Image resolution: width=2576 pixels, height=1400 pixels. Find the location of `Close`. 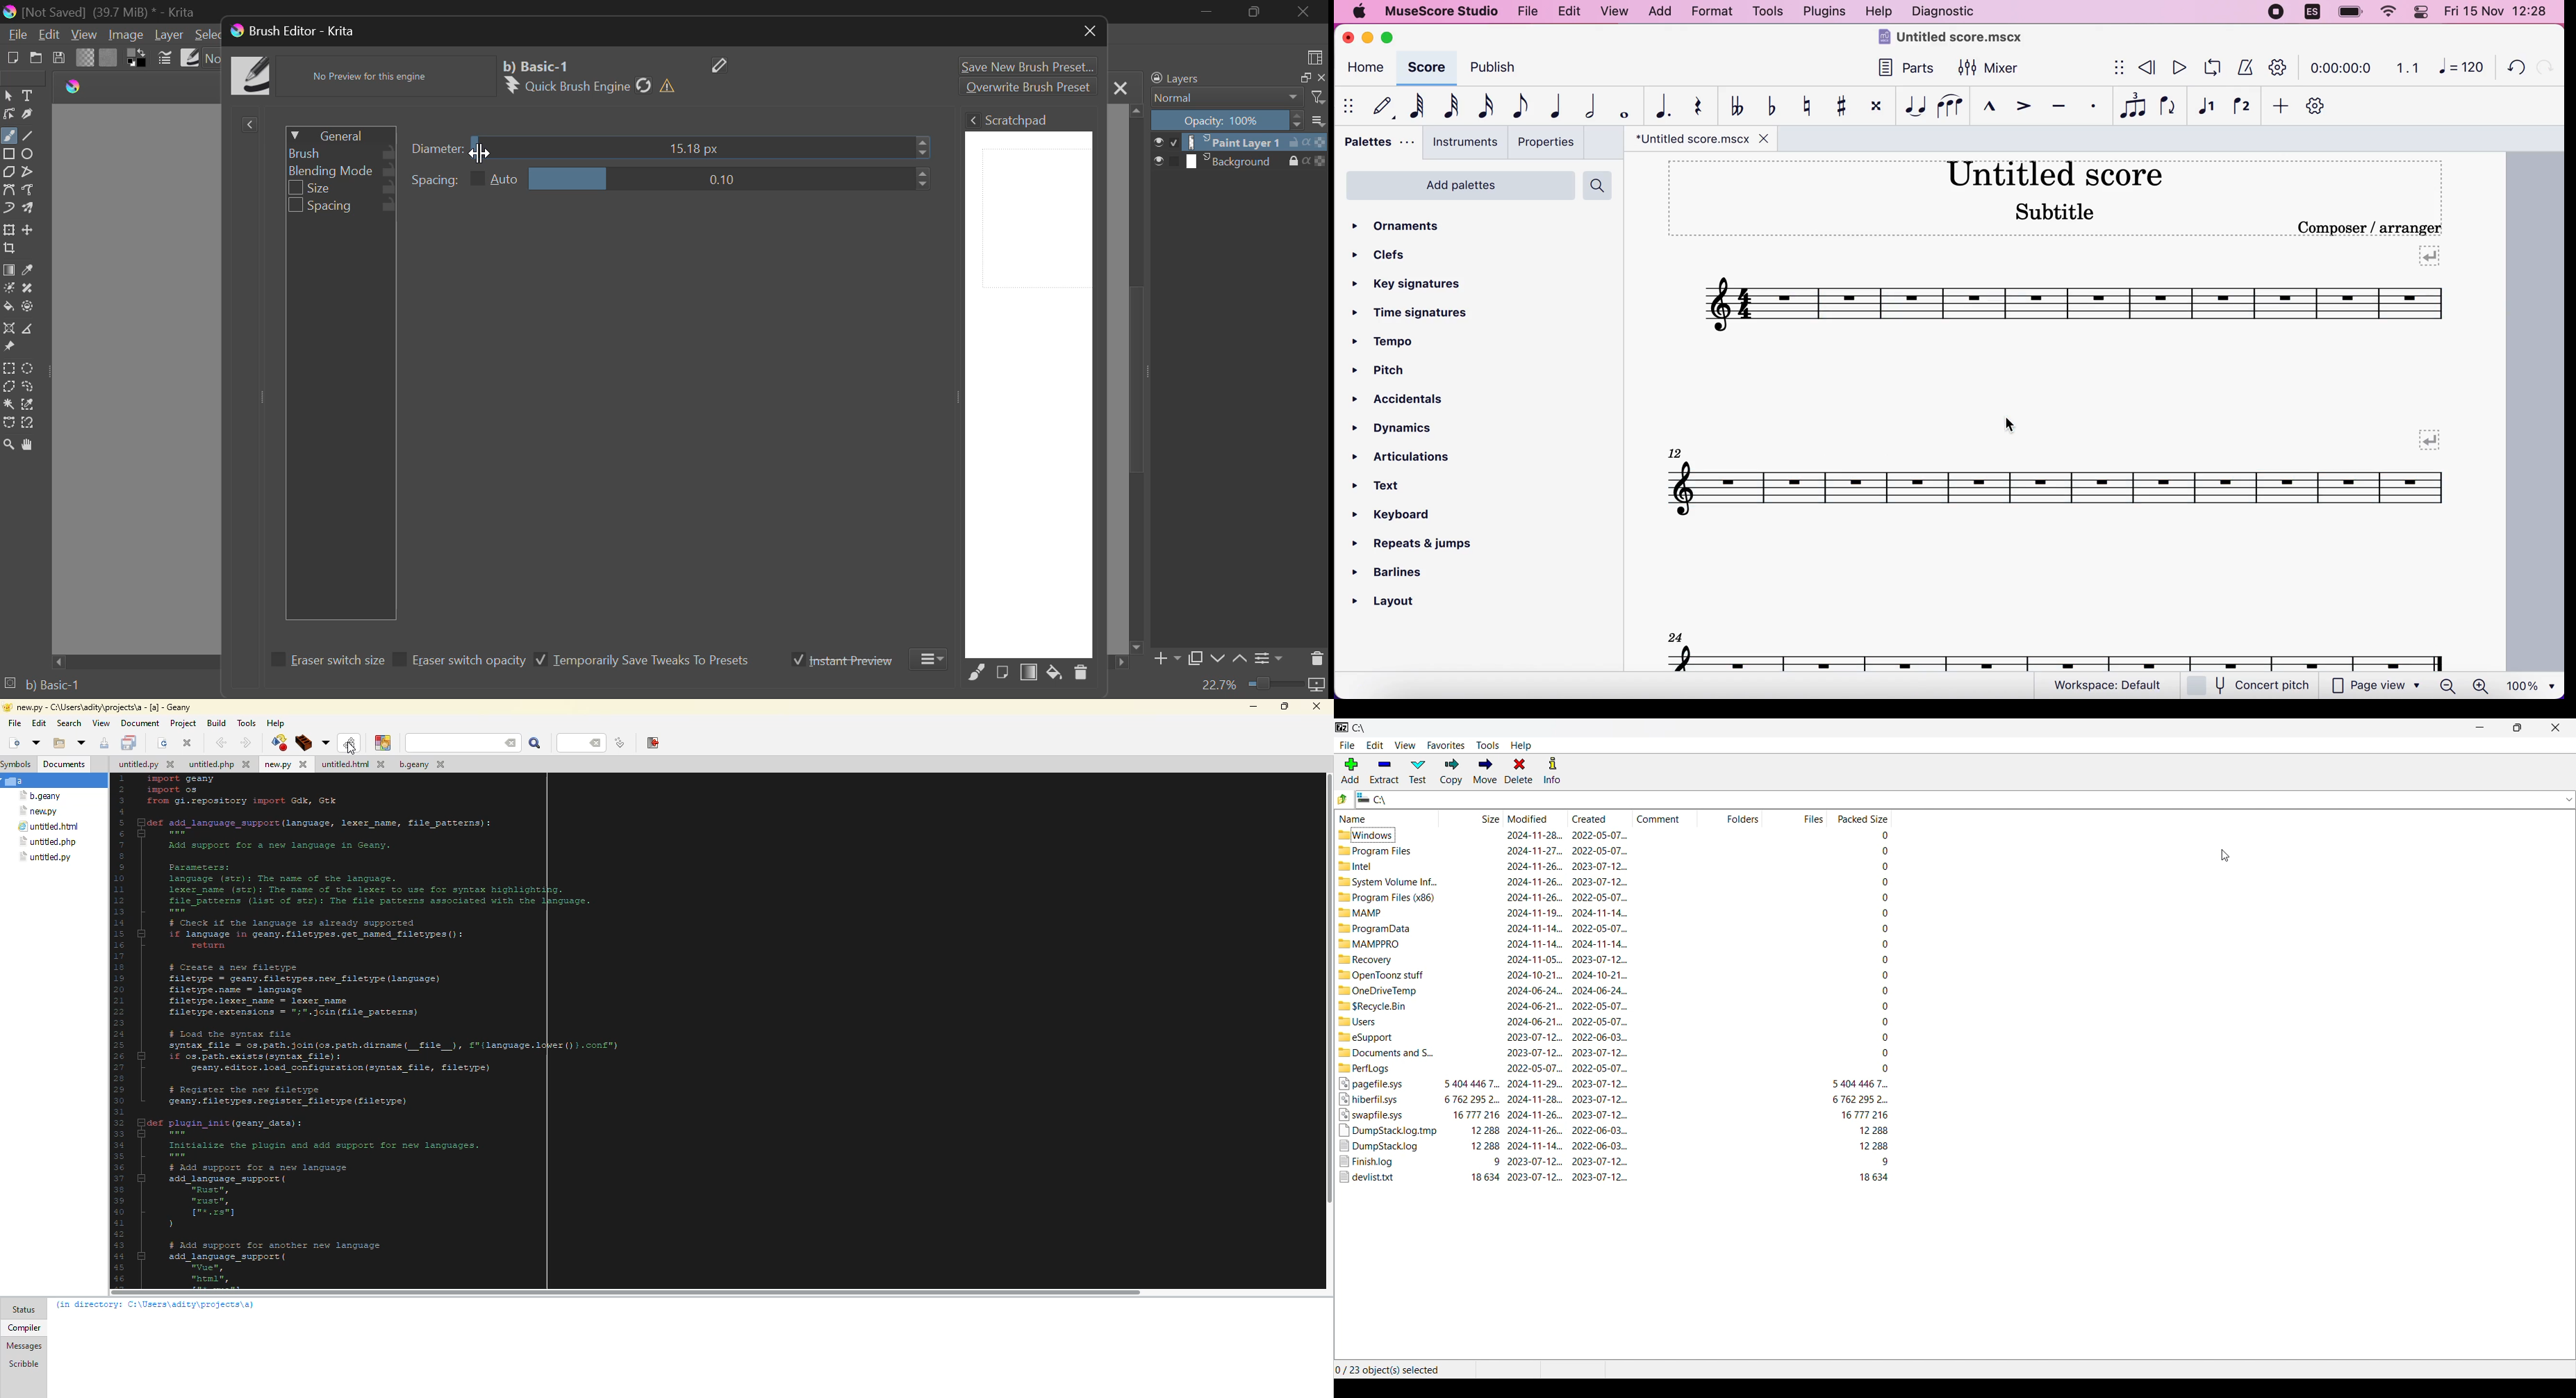

Close is located at coordinates (1304, 12).